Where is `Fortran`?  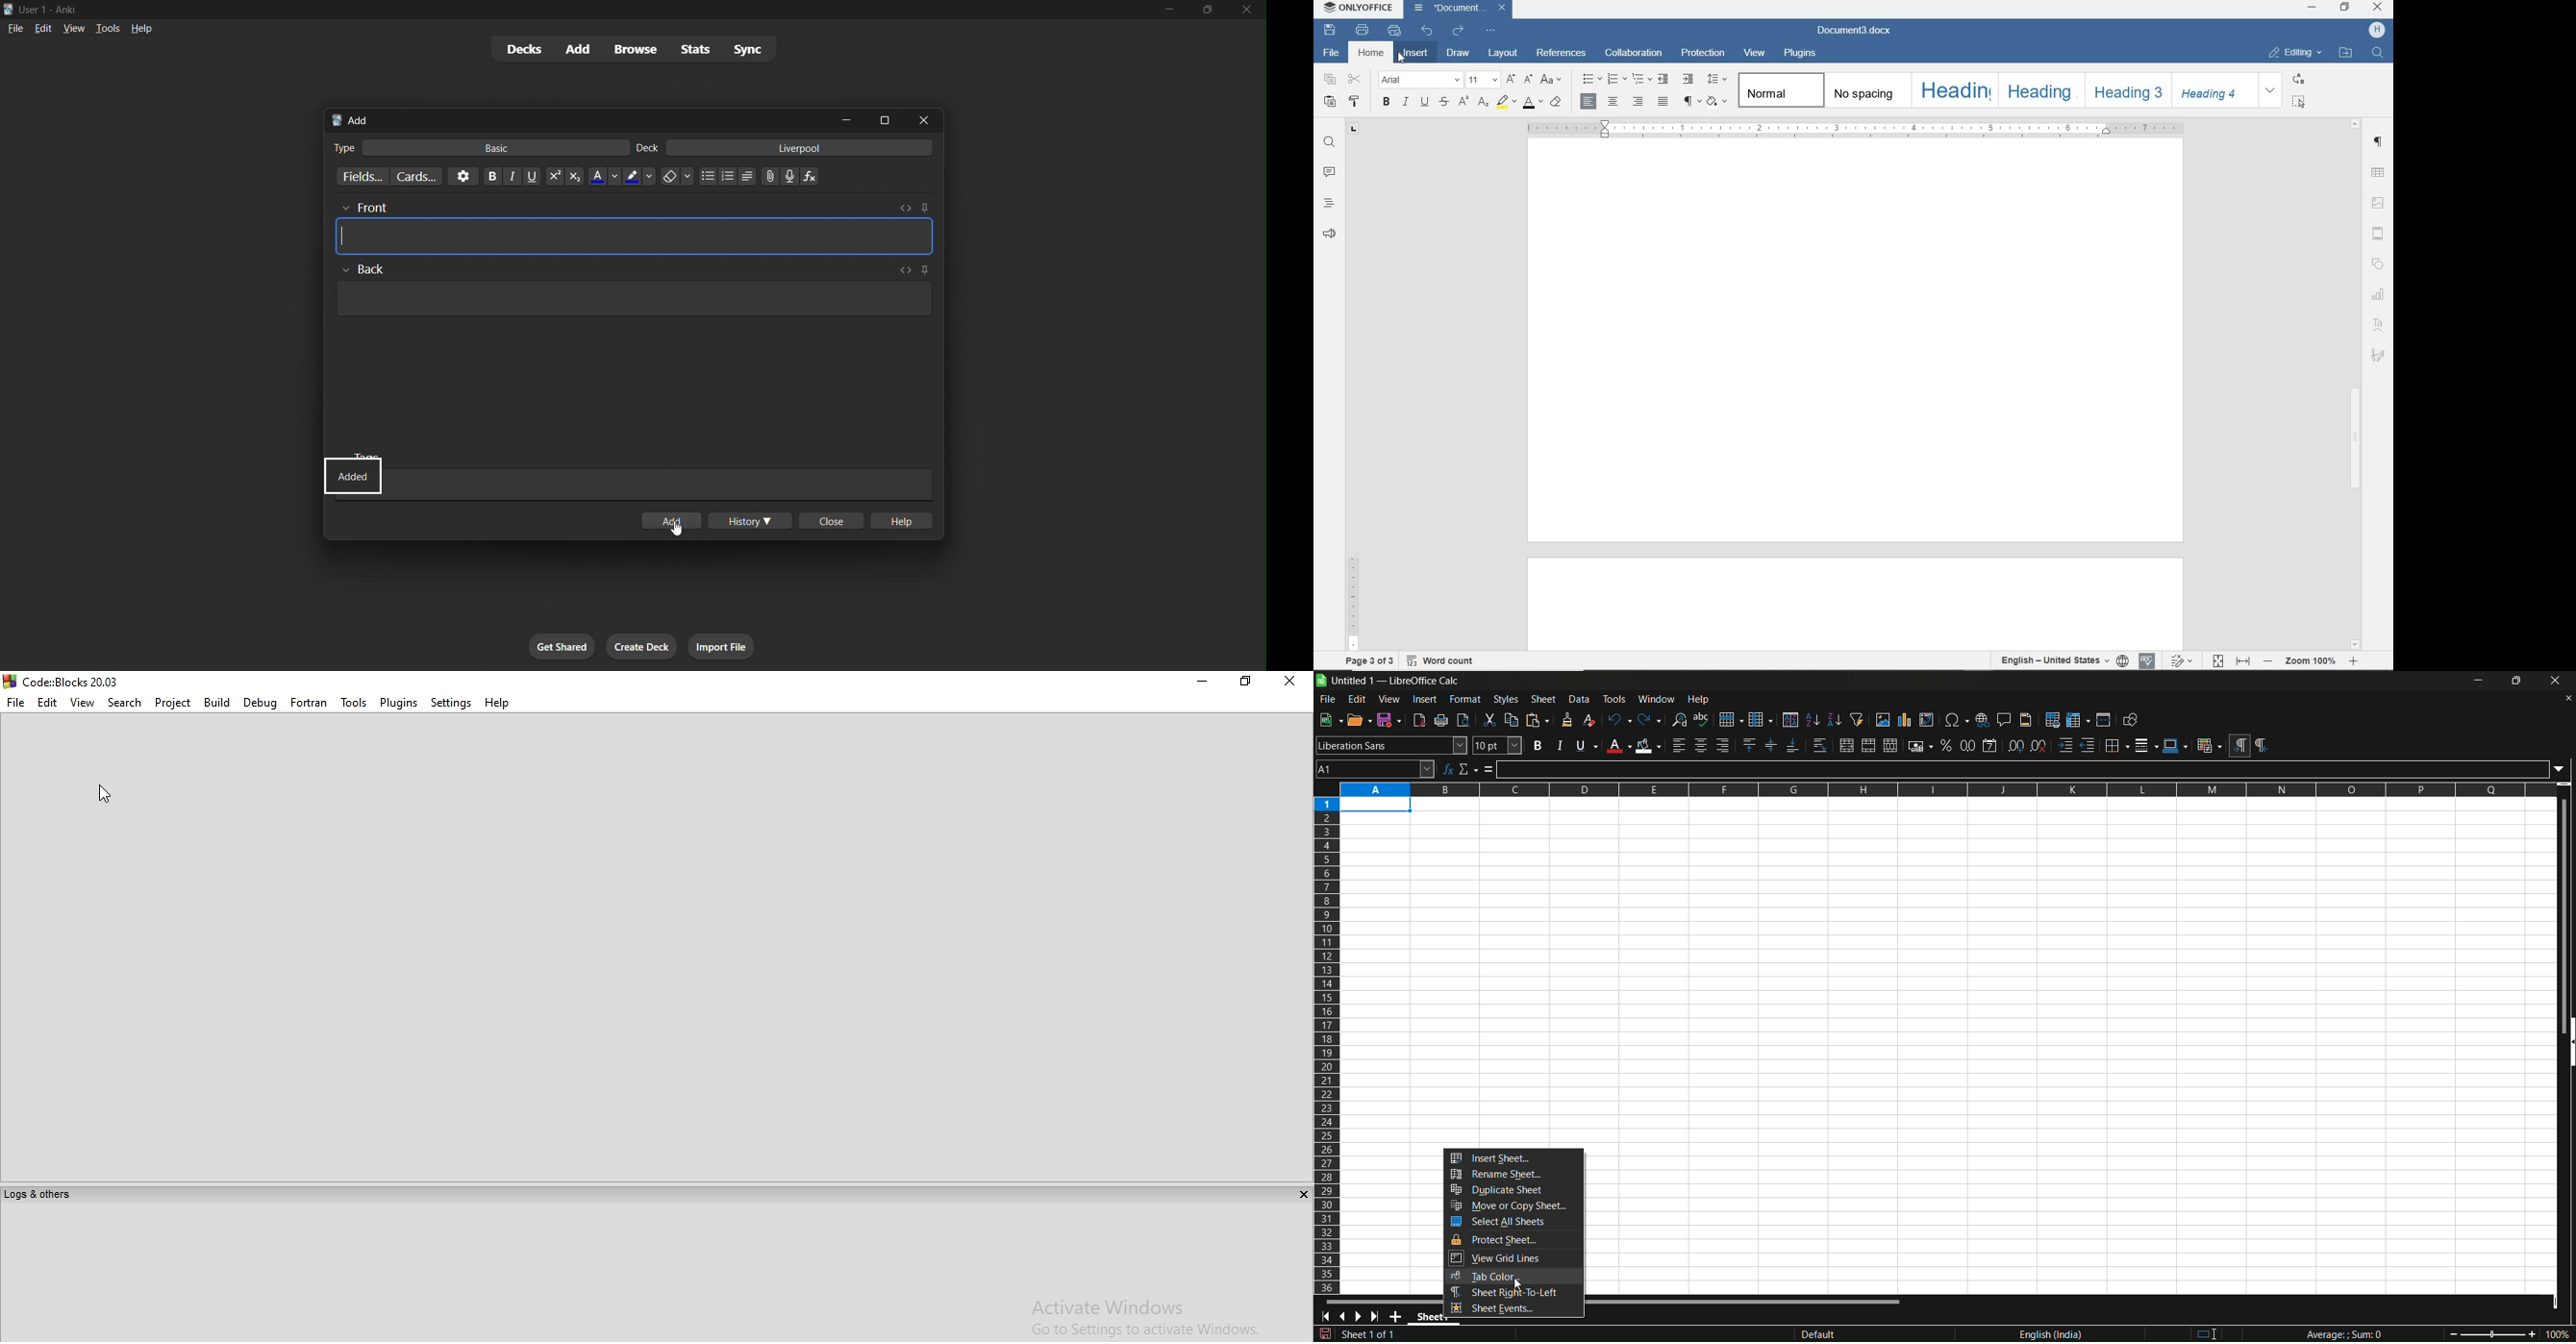
Fortran is located at coordinates (309, 702).